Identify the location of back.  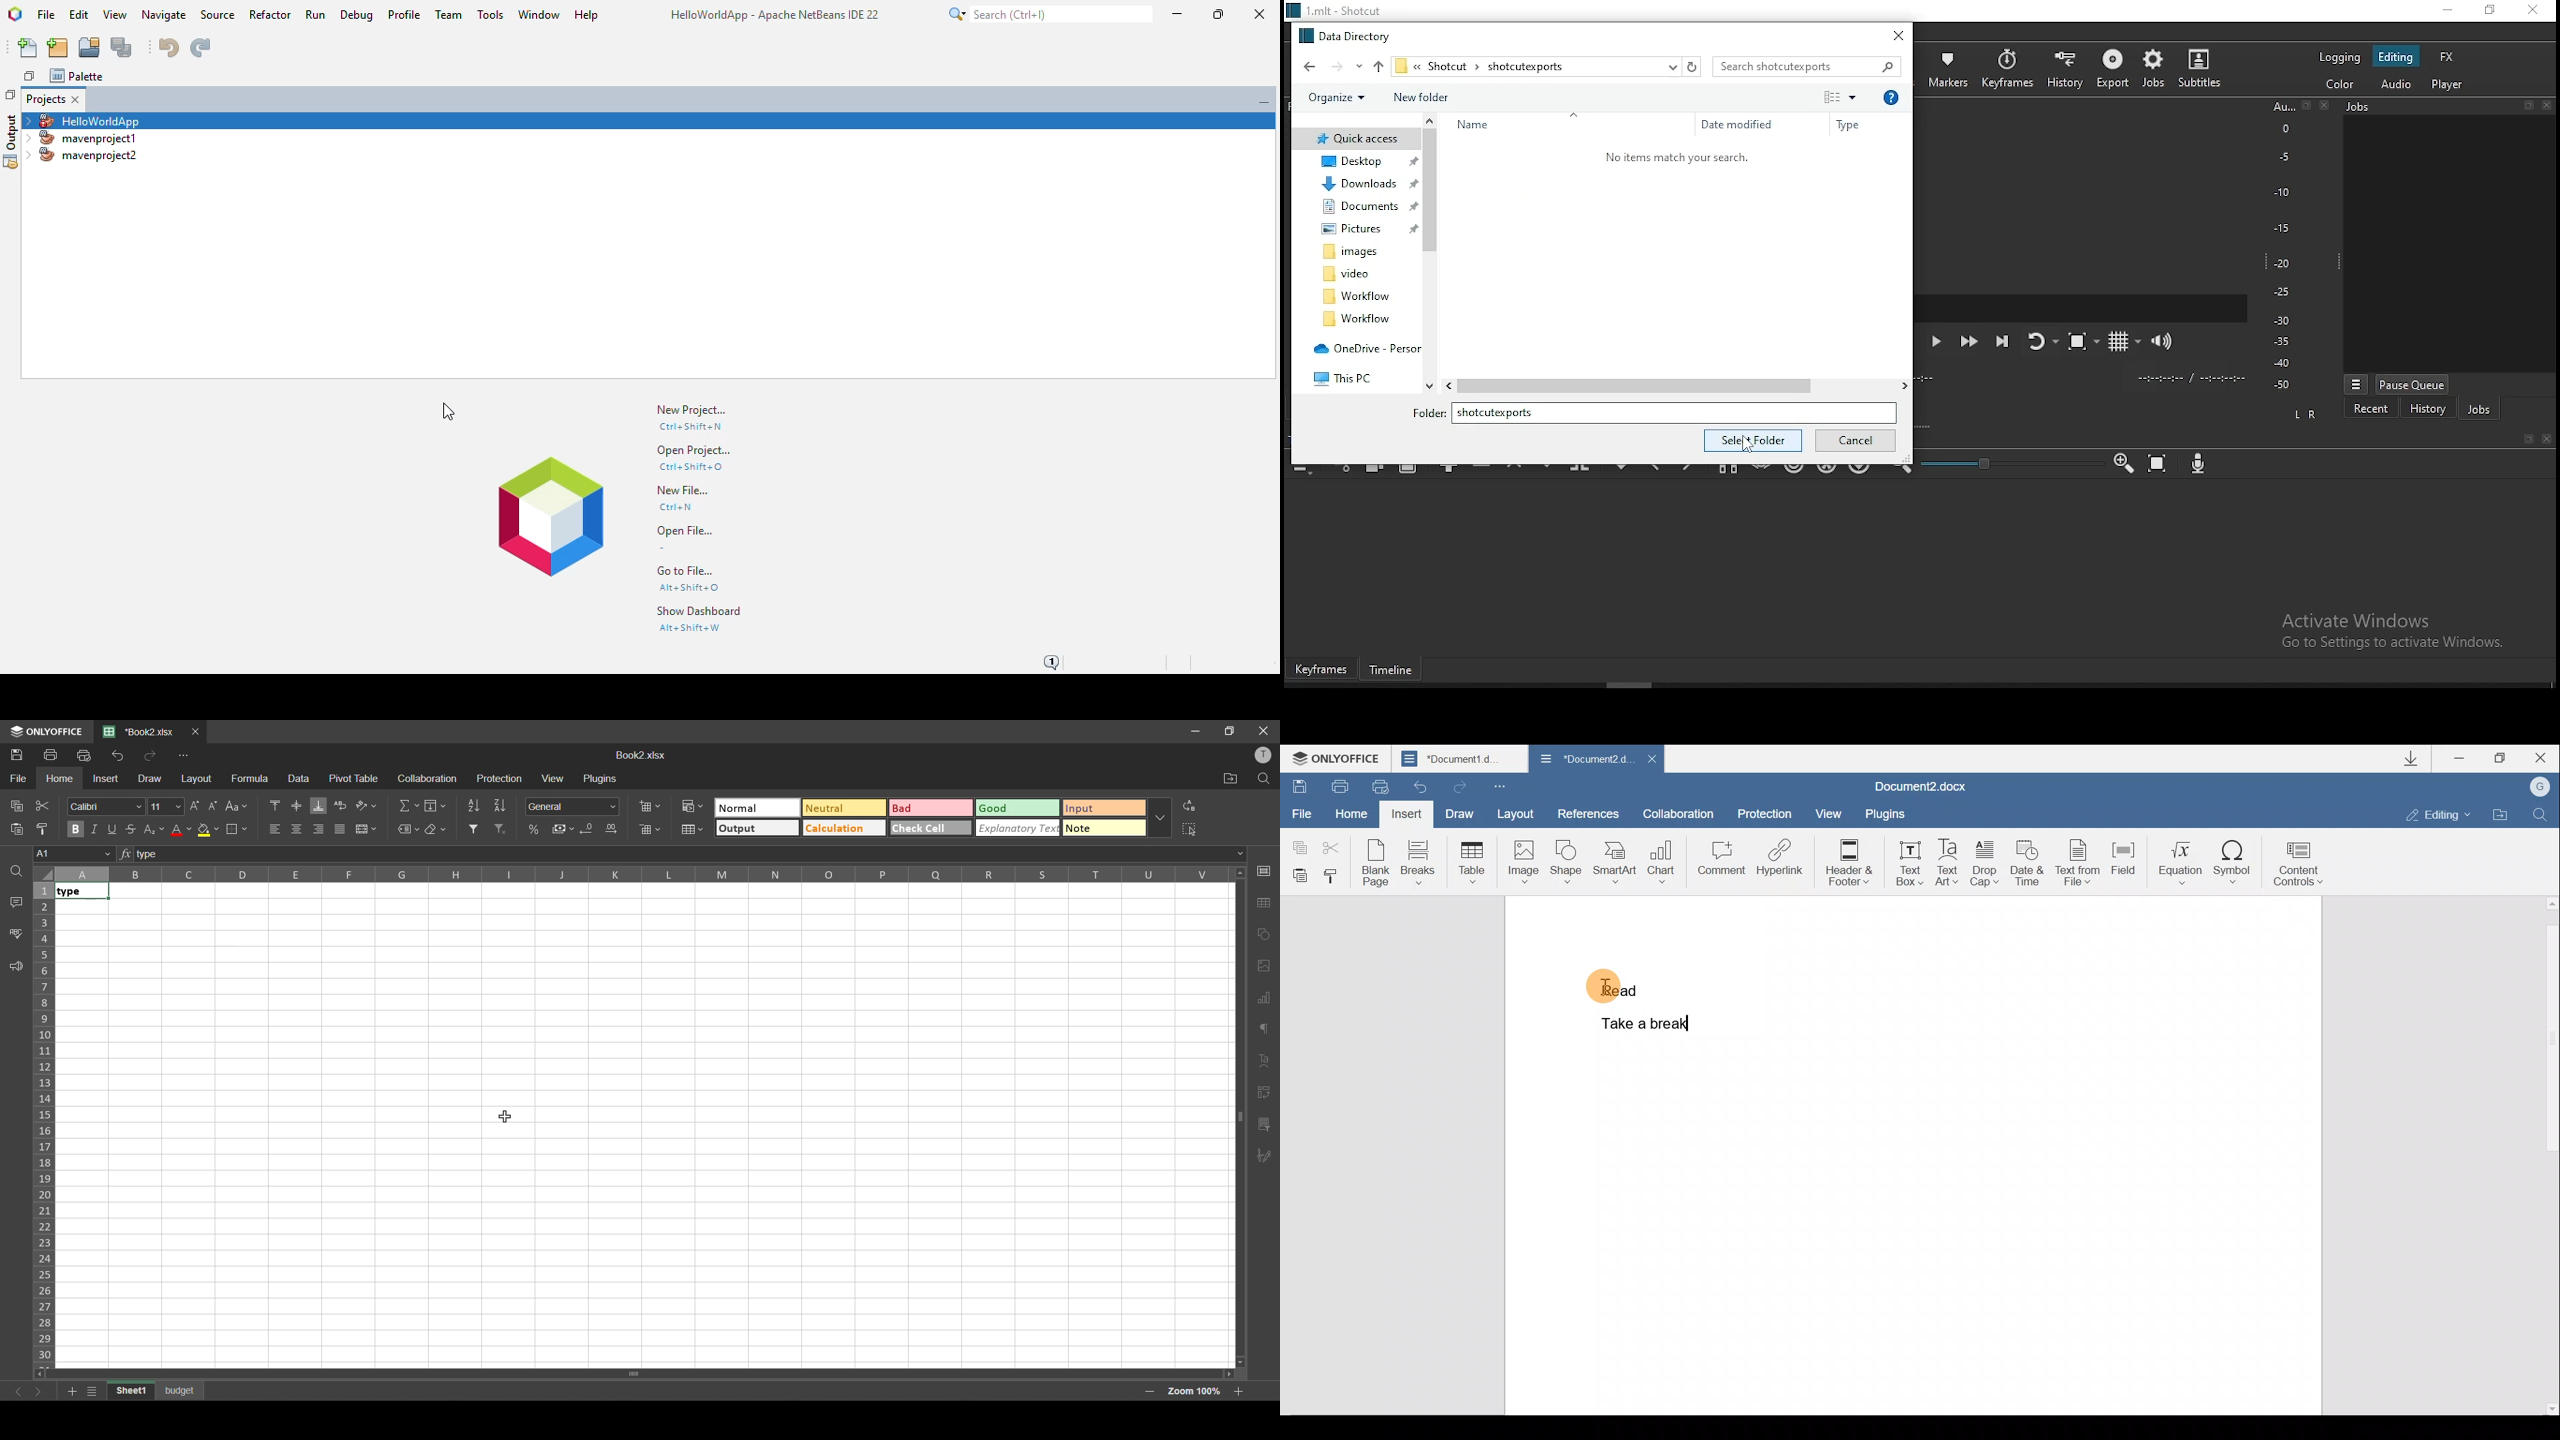
(1304, 66).